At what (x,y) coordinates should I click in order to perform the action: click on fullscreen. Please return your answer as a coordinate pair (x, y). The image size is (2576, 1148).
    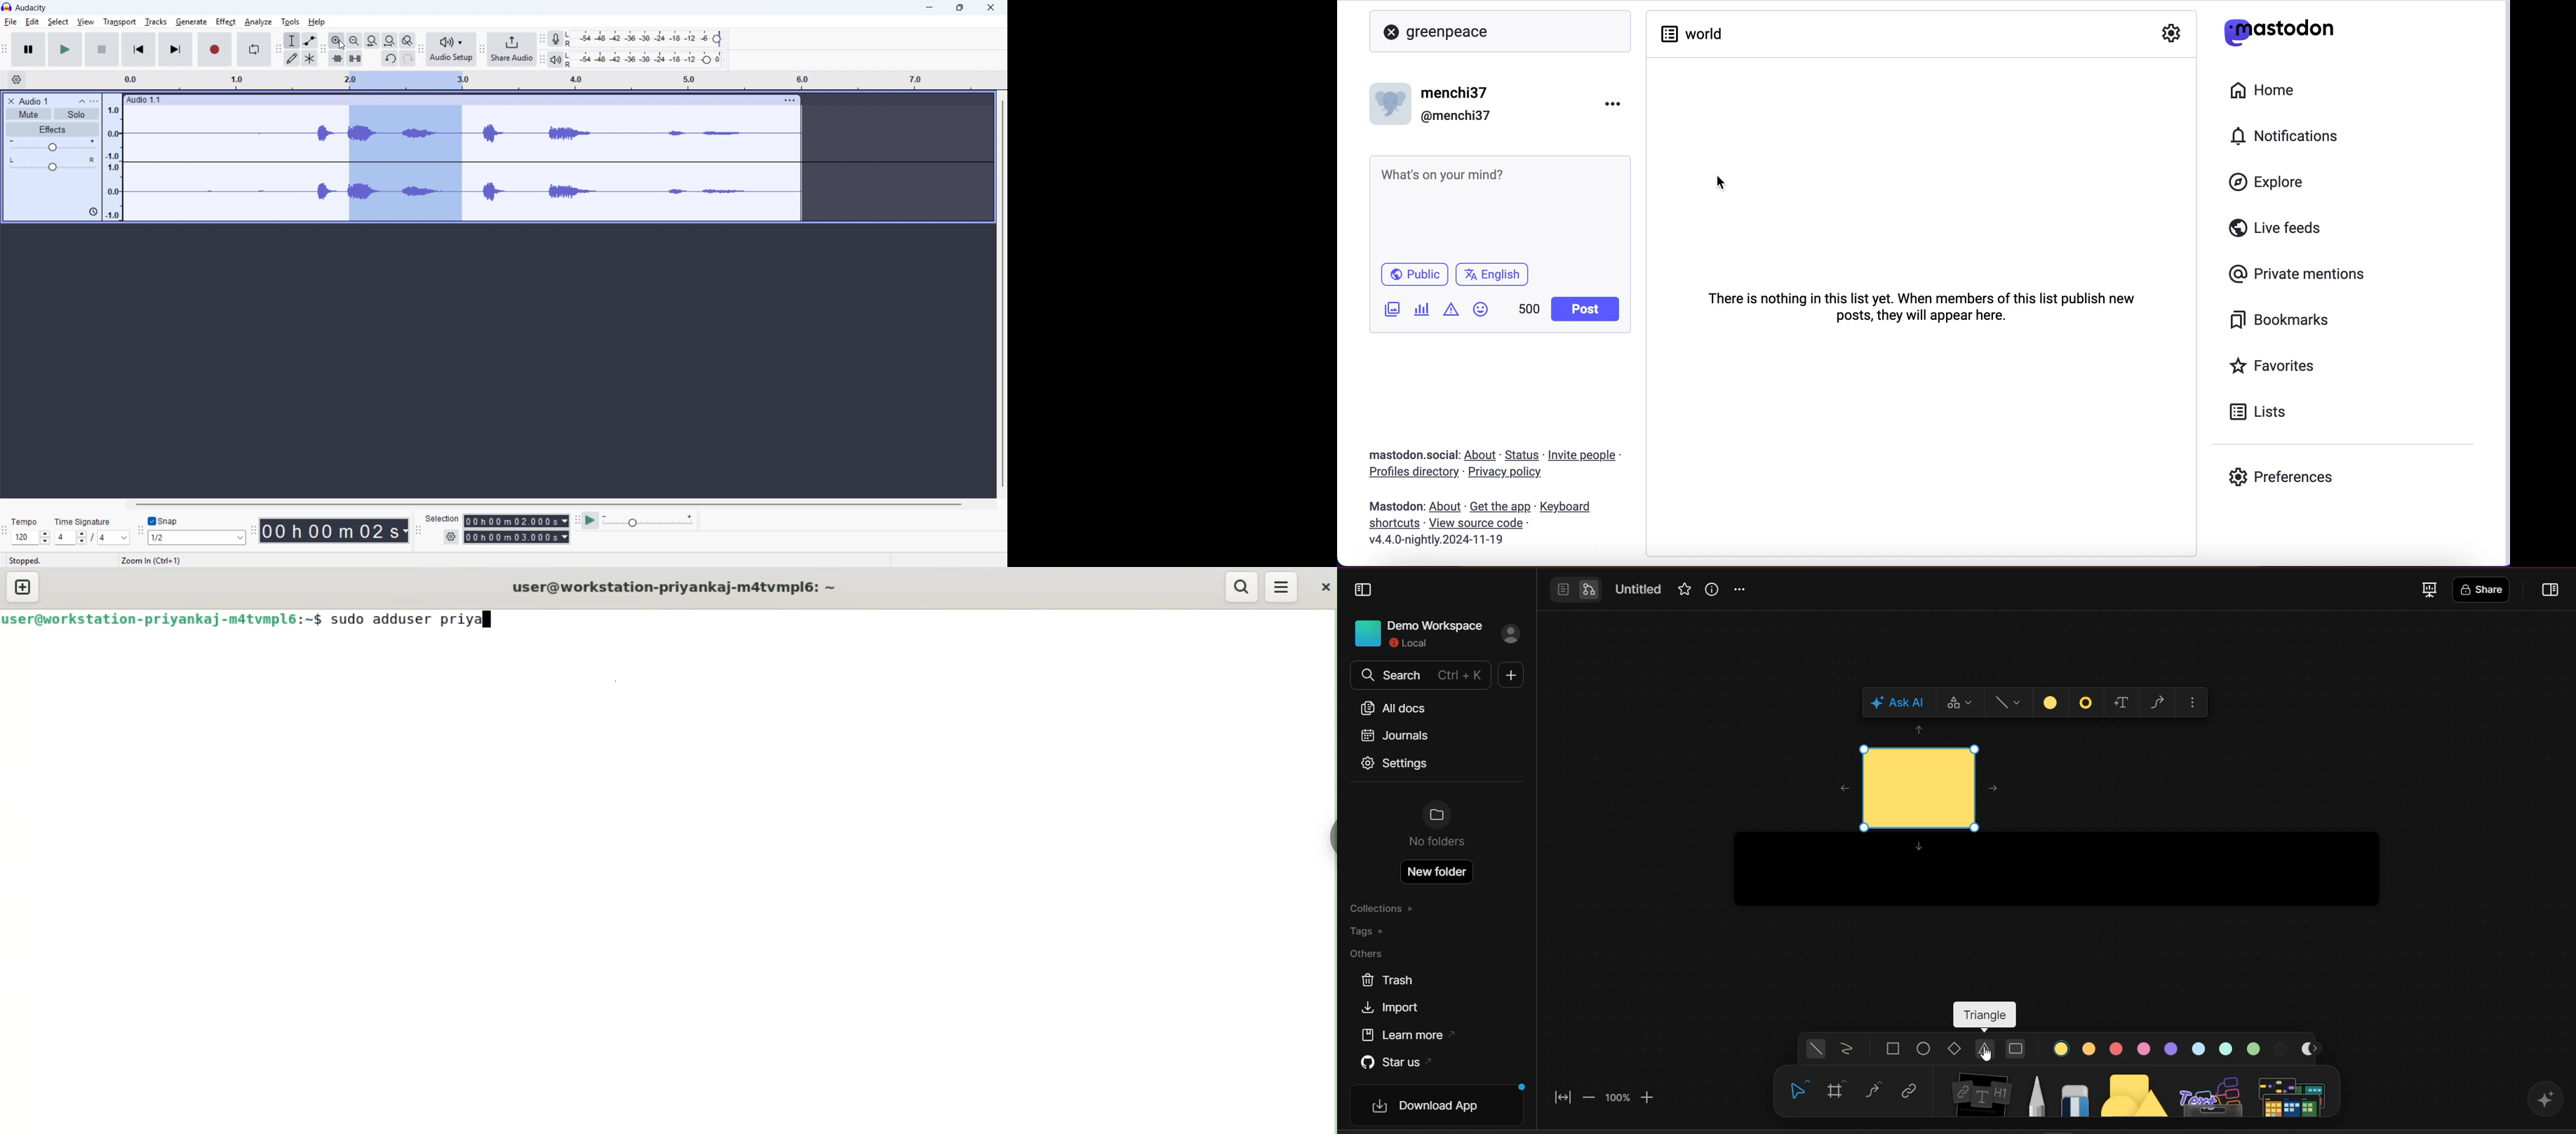
    Looking at the image, I should click on (2428, 589).